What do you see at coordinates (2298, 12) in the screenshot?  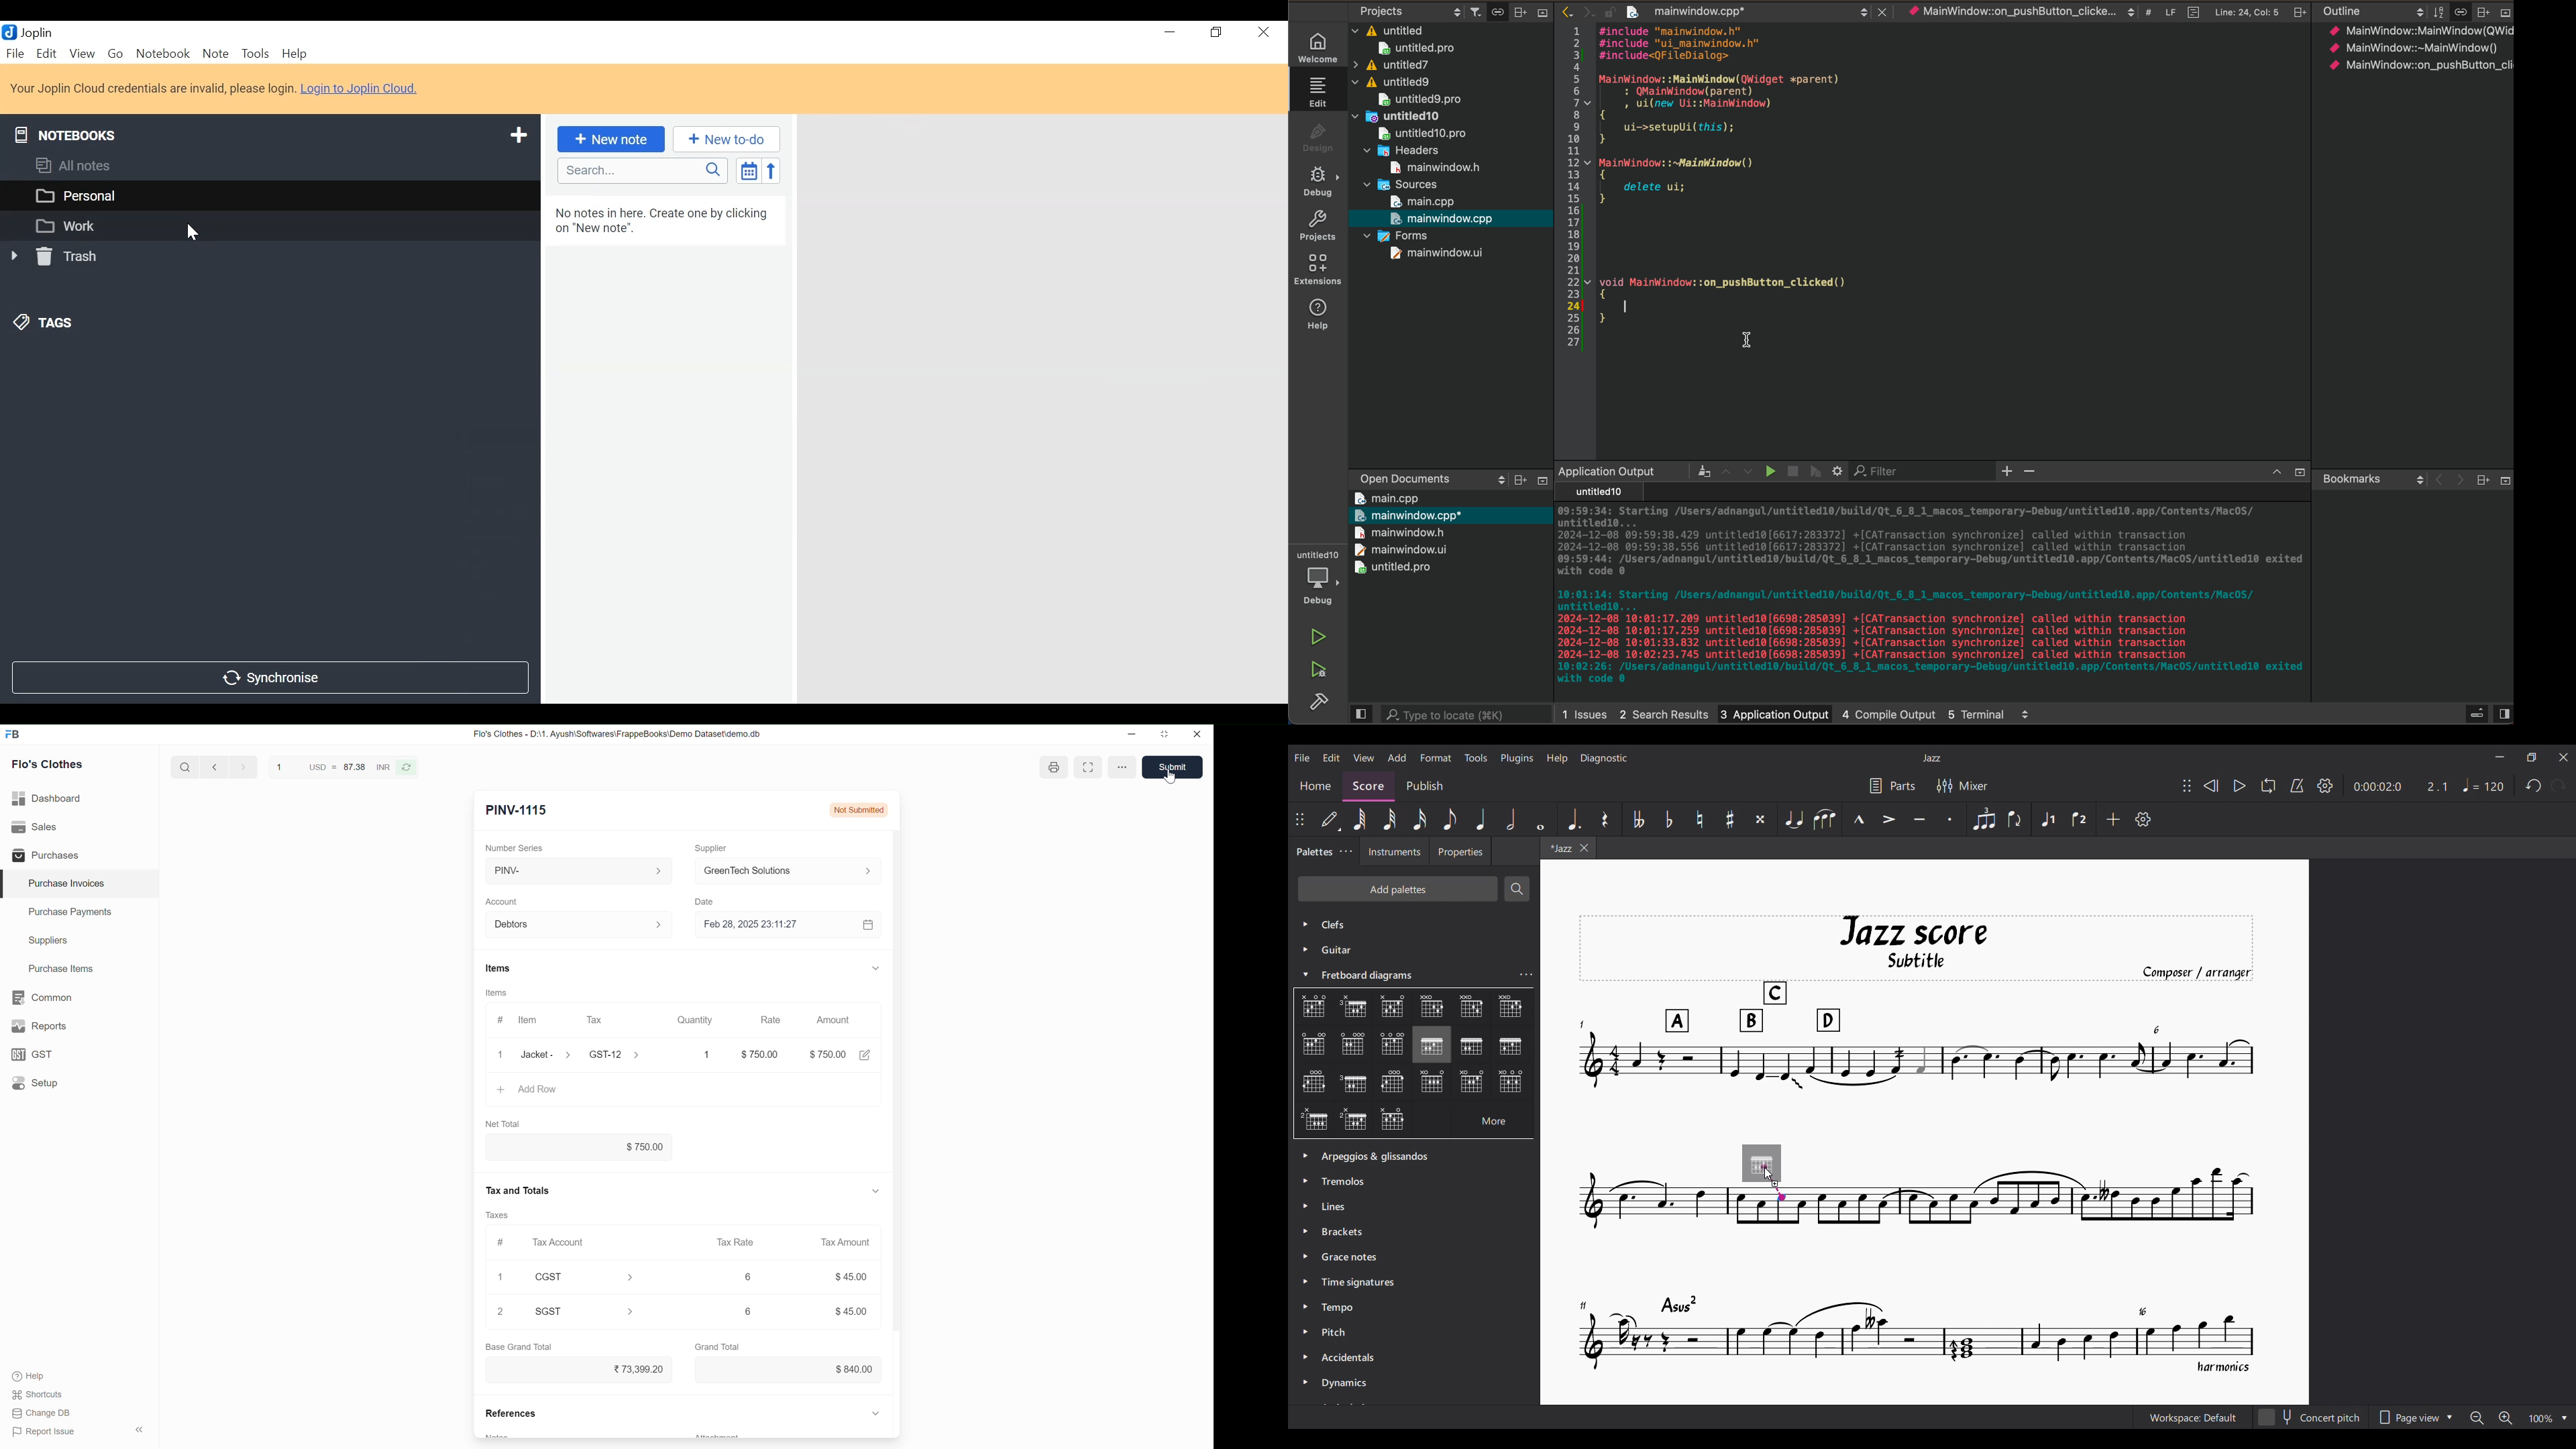 I see `` at bounding box center [2298, 12].